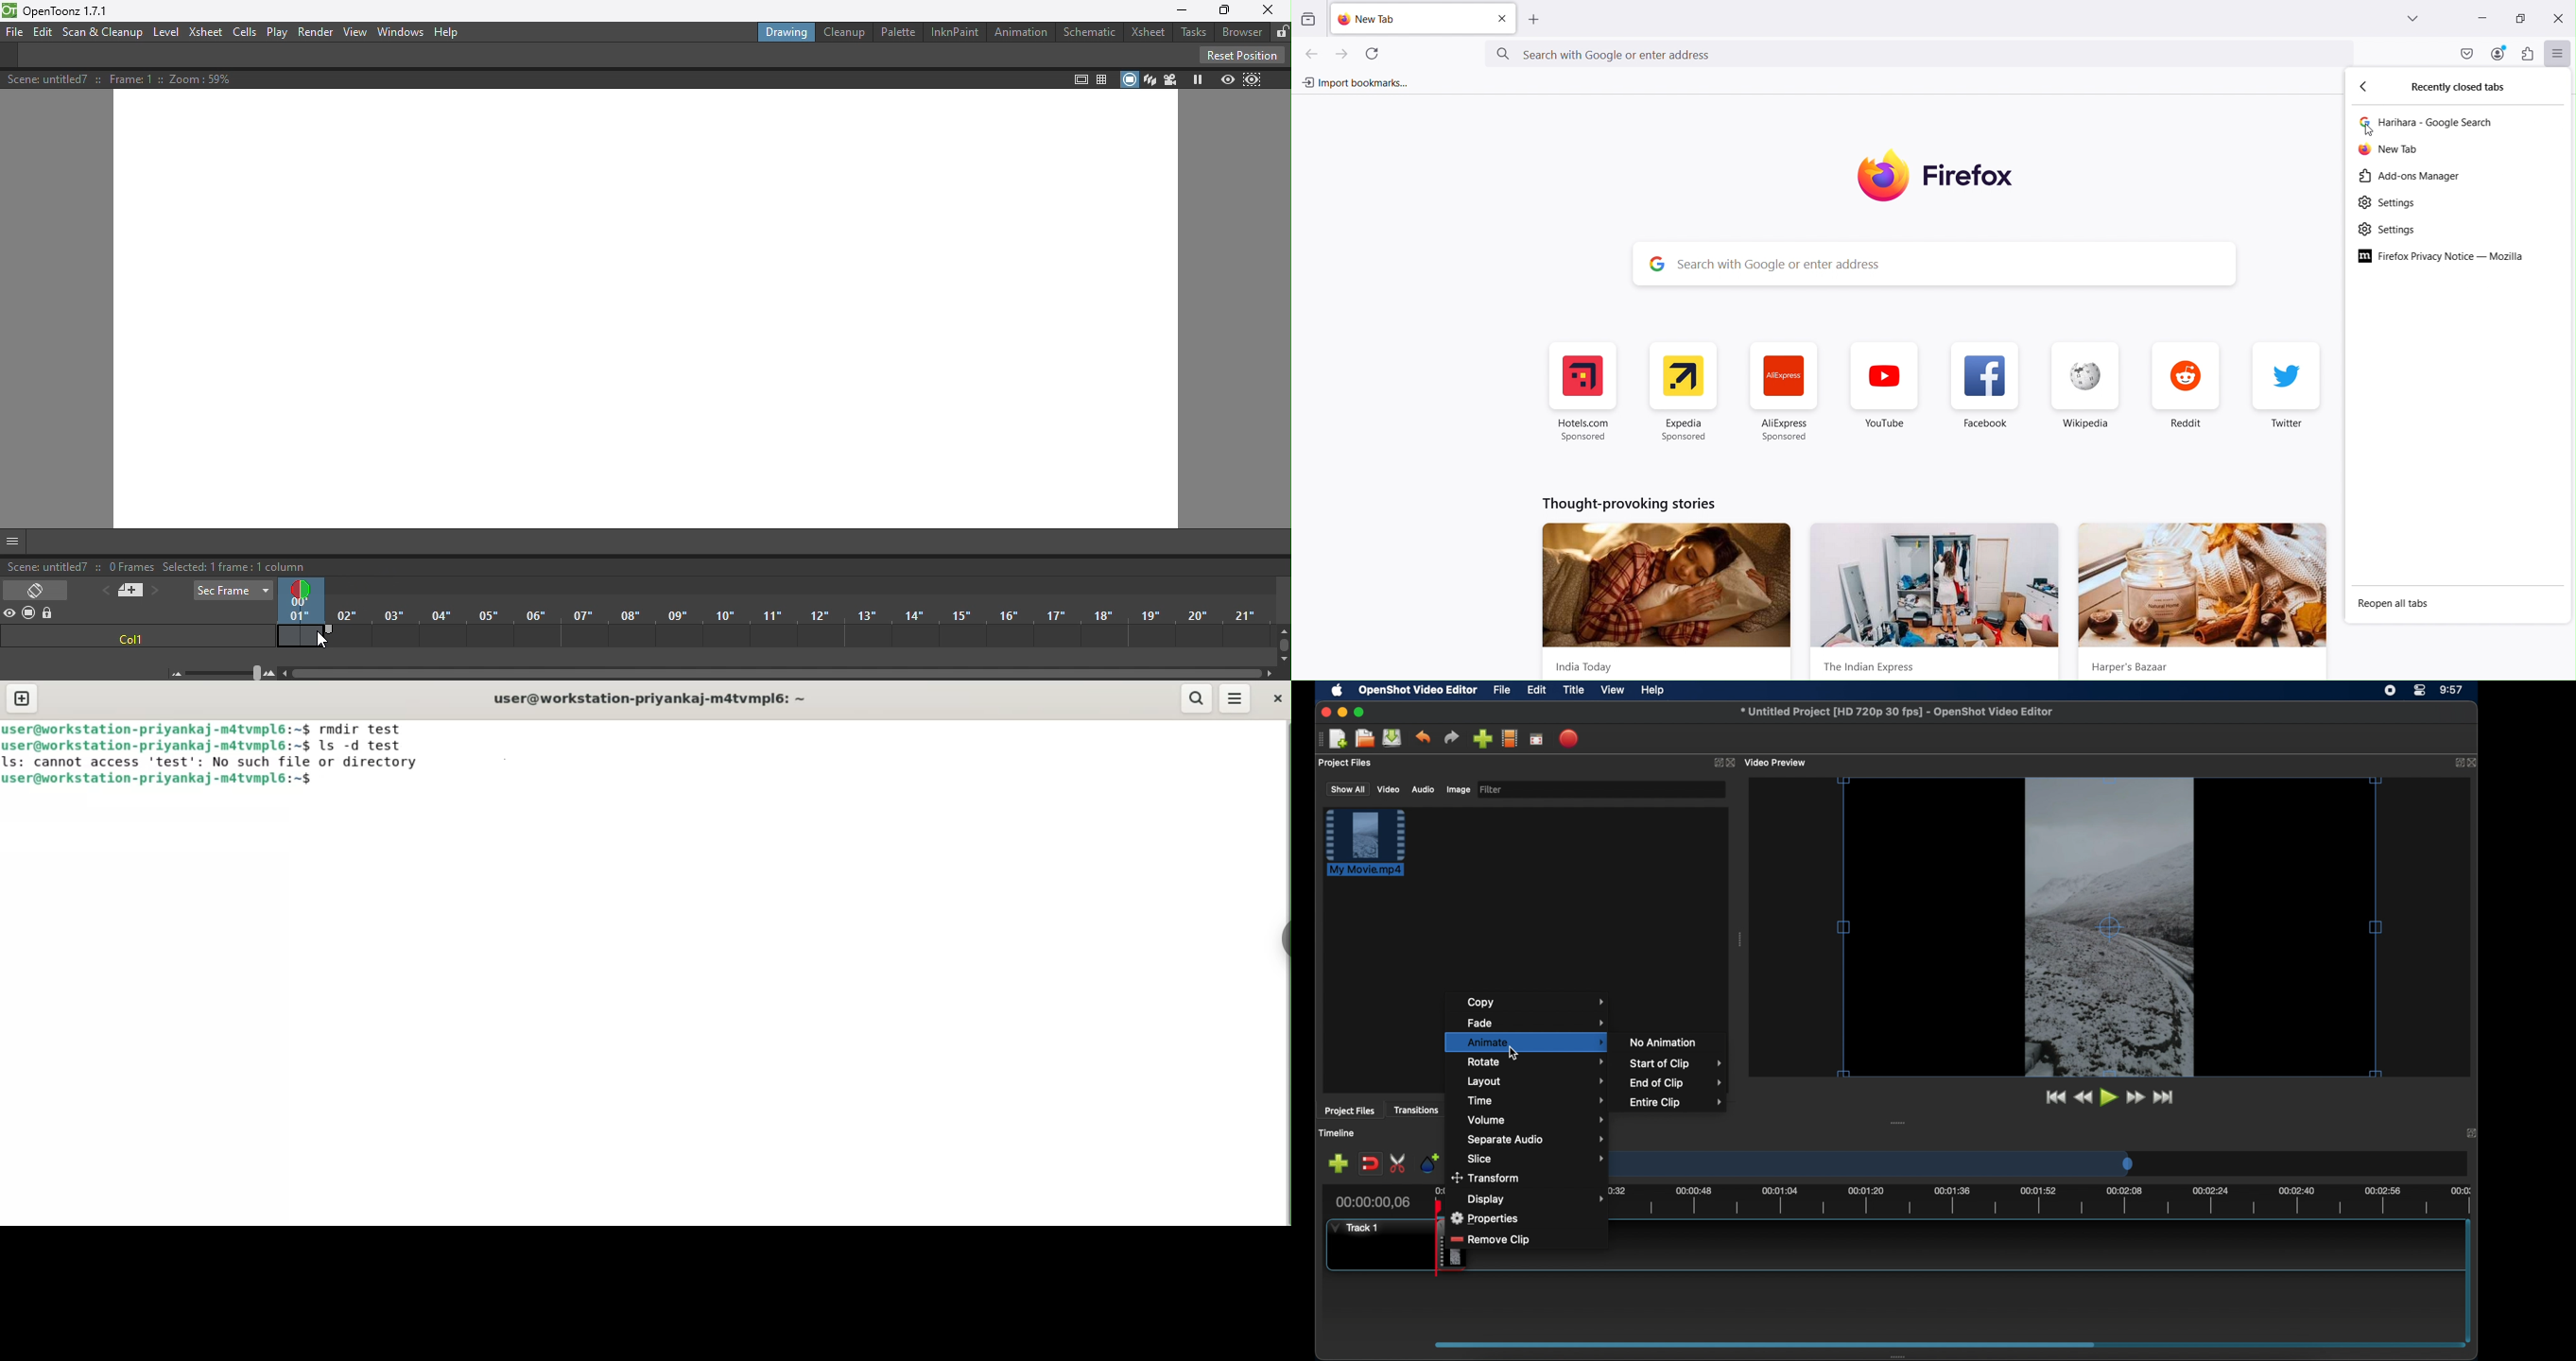  Describe the element at coordinates (1307, 53) in the screenshot. I see `Go backward one page` at that location.